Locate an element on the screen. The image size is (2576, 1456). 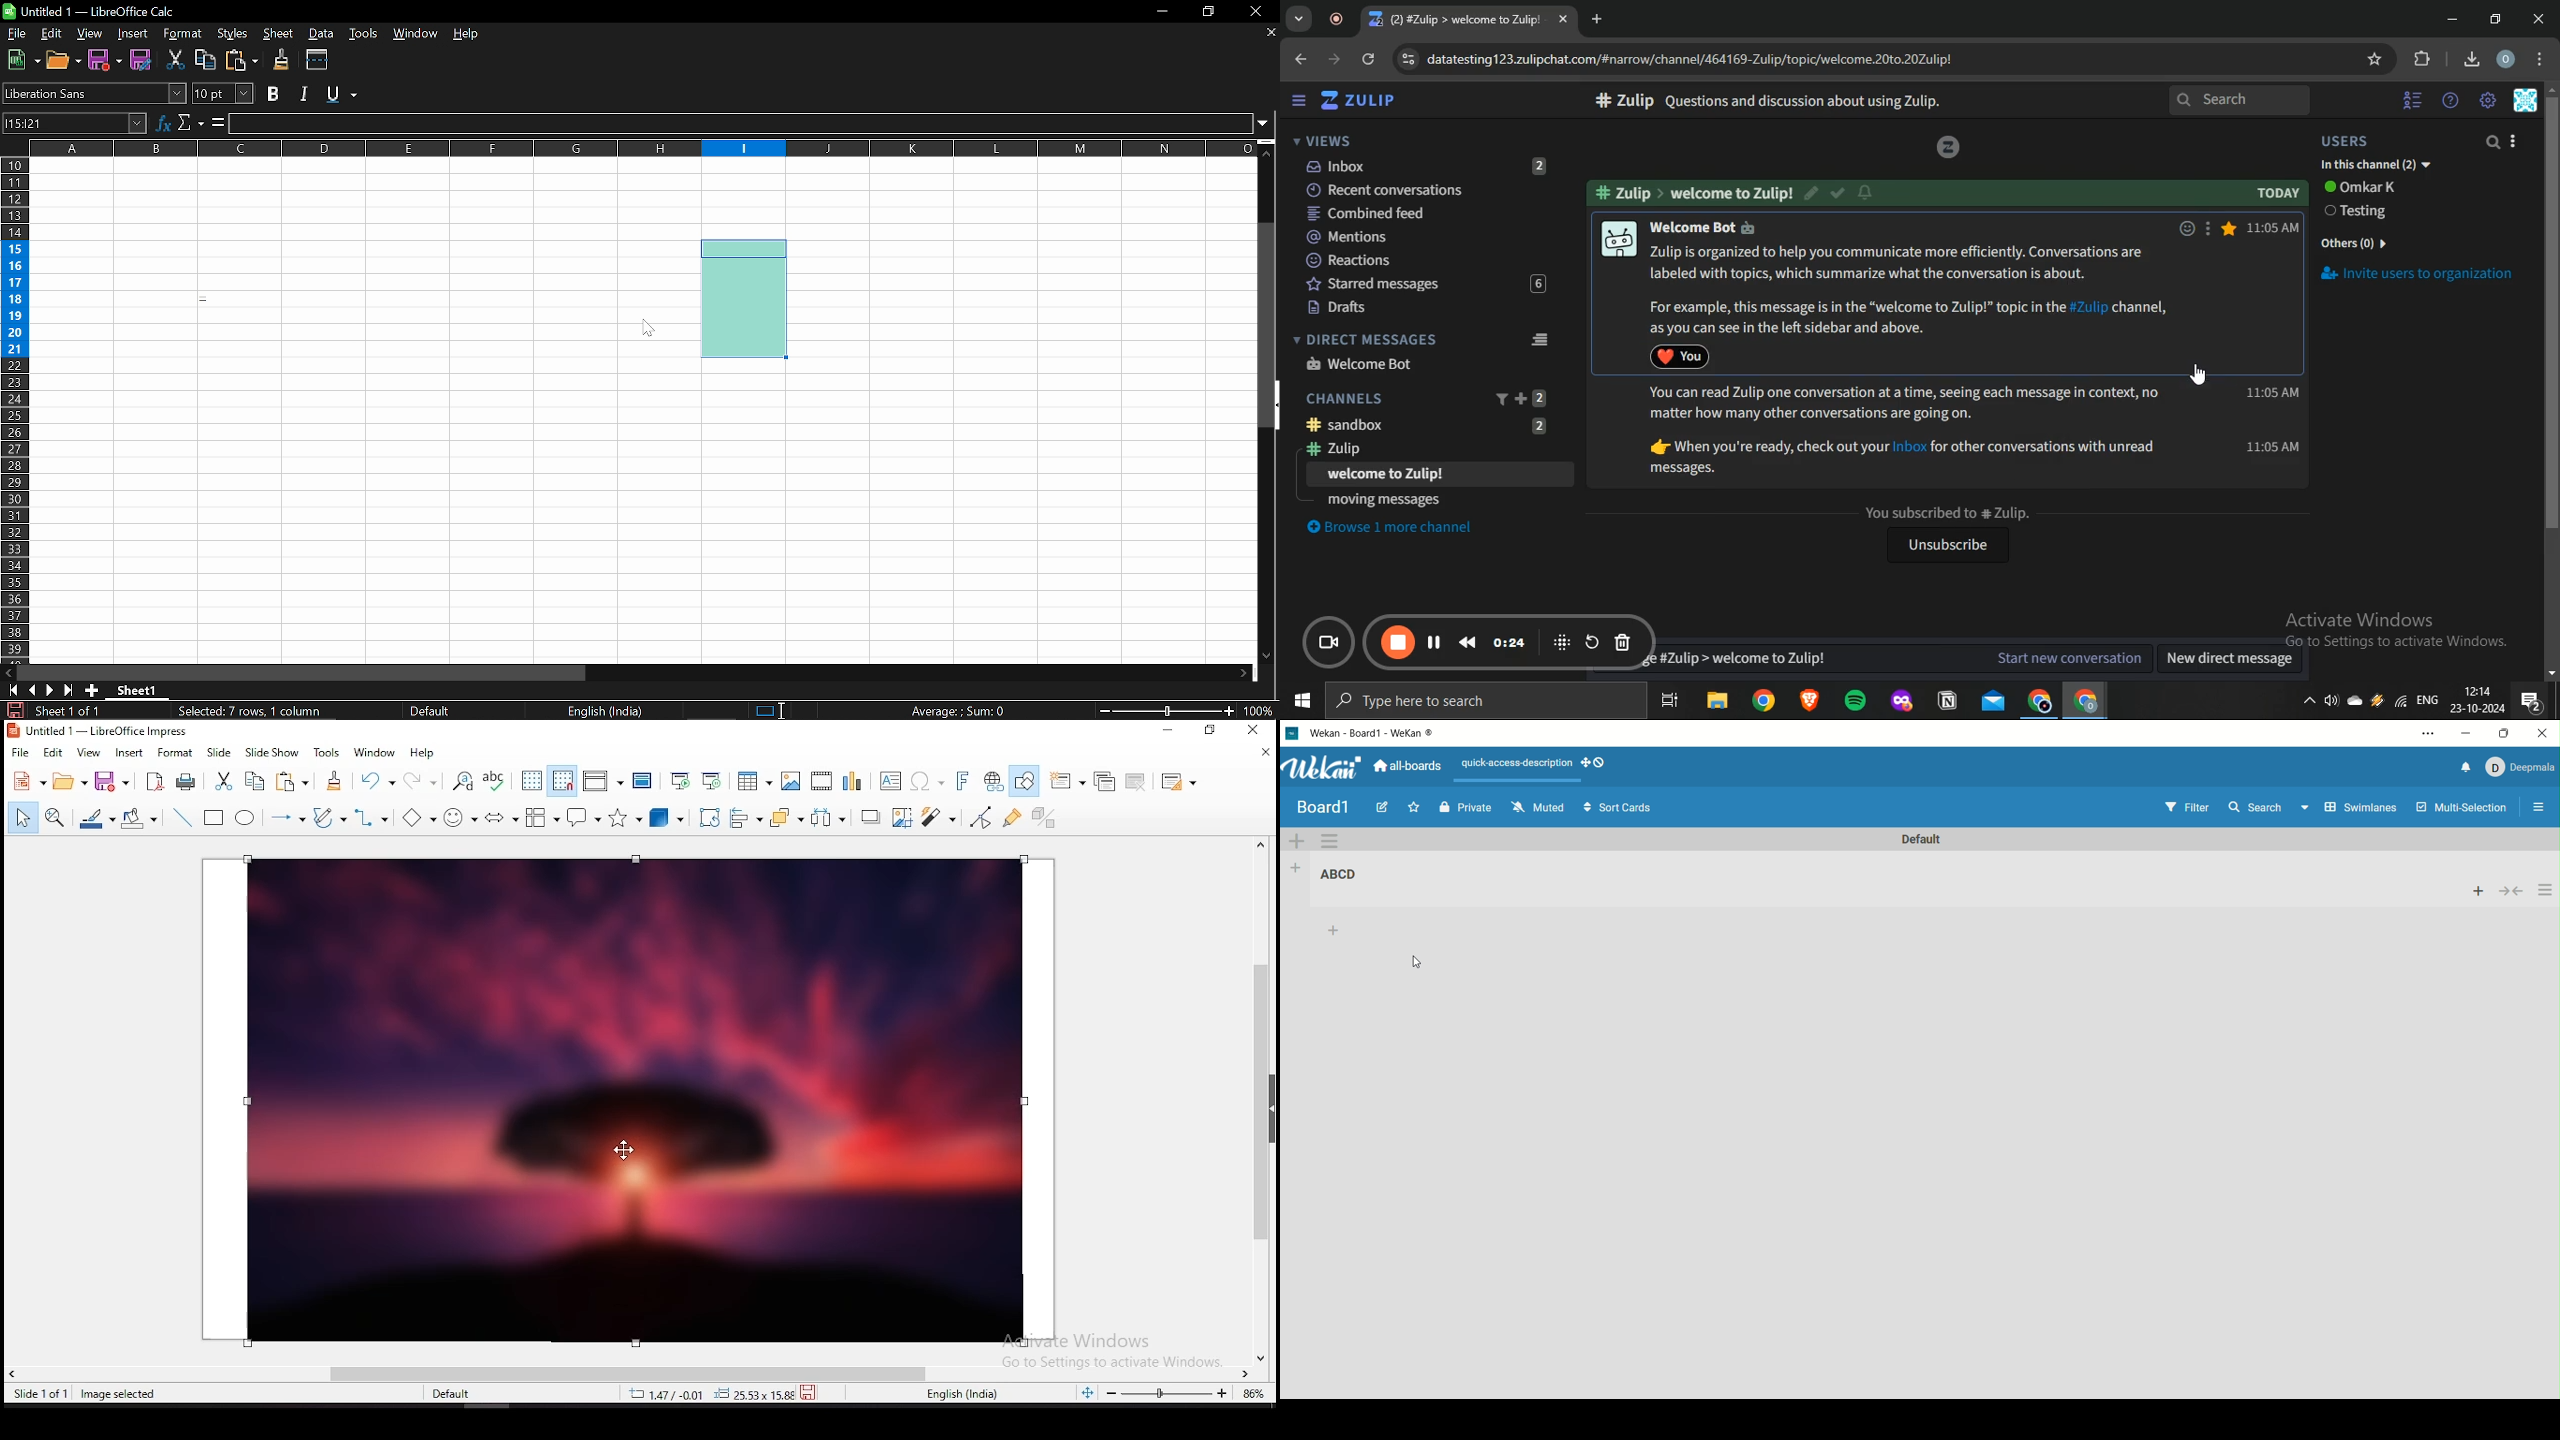
Save is located at coordinates (141, 61).